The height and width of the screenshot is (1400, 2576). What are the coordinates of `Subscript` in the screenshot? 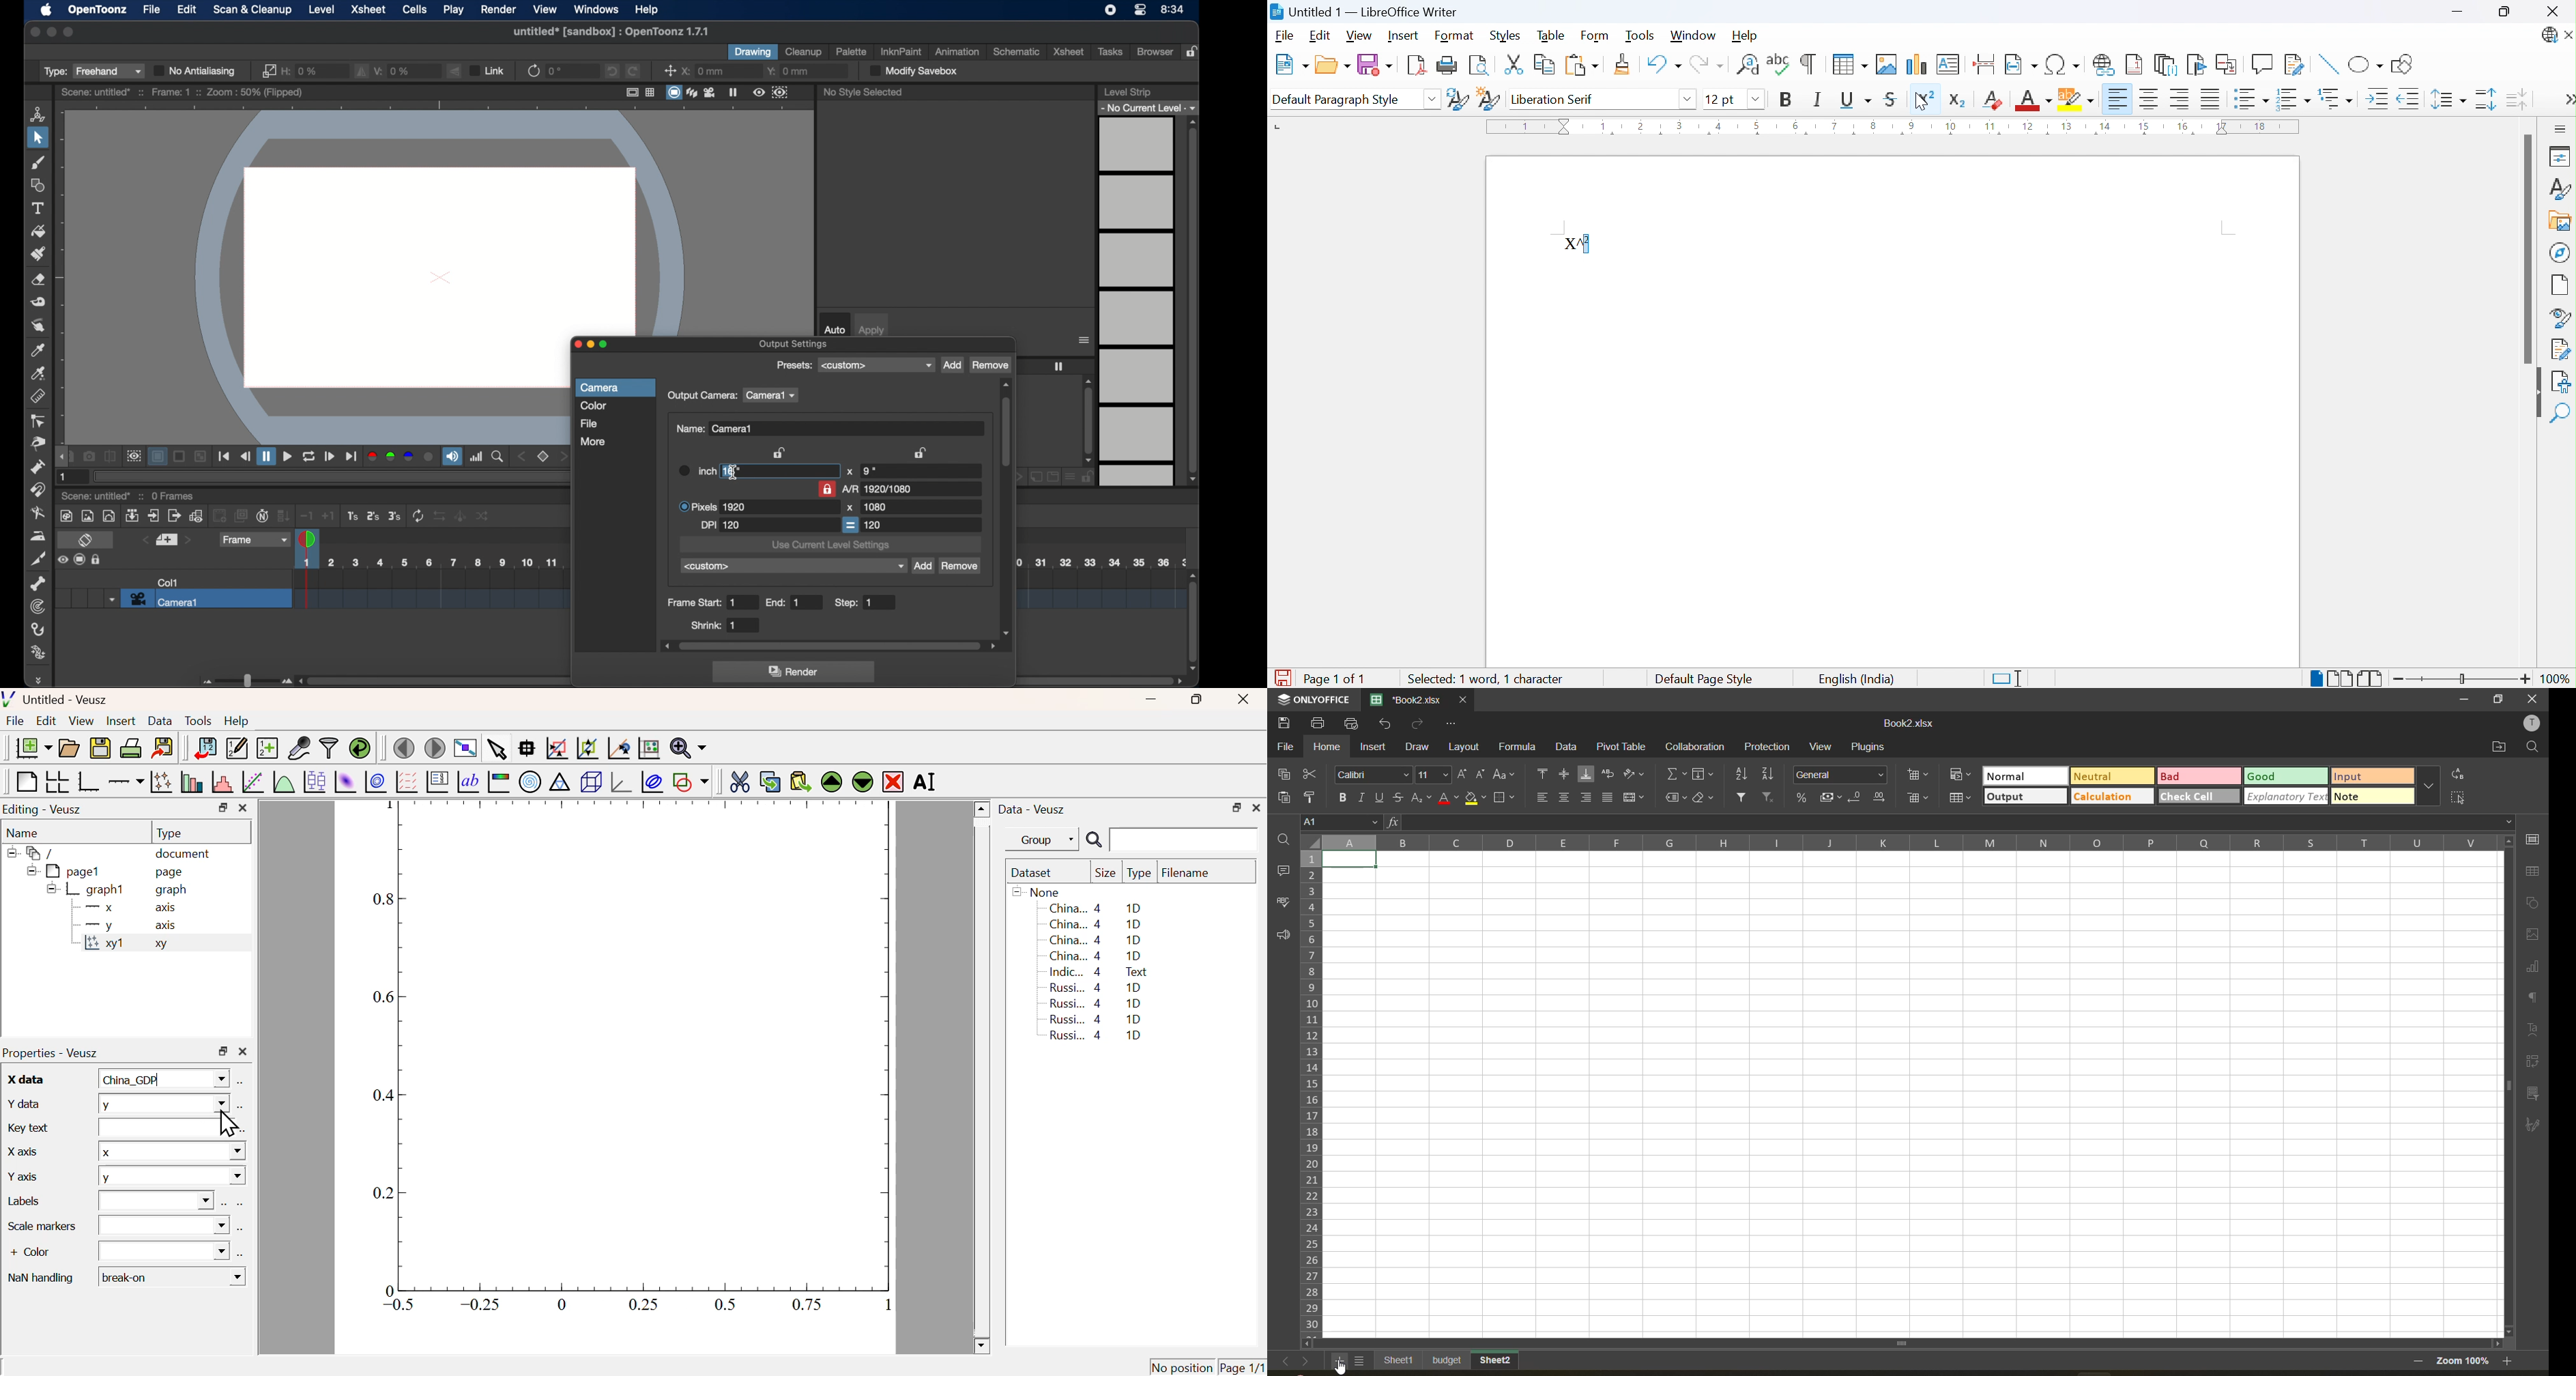 It's located at (1959, 102).